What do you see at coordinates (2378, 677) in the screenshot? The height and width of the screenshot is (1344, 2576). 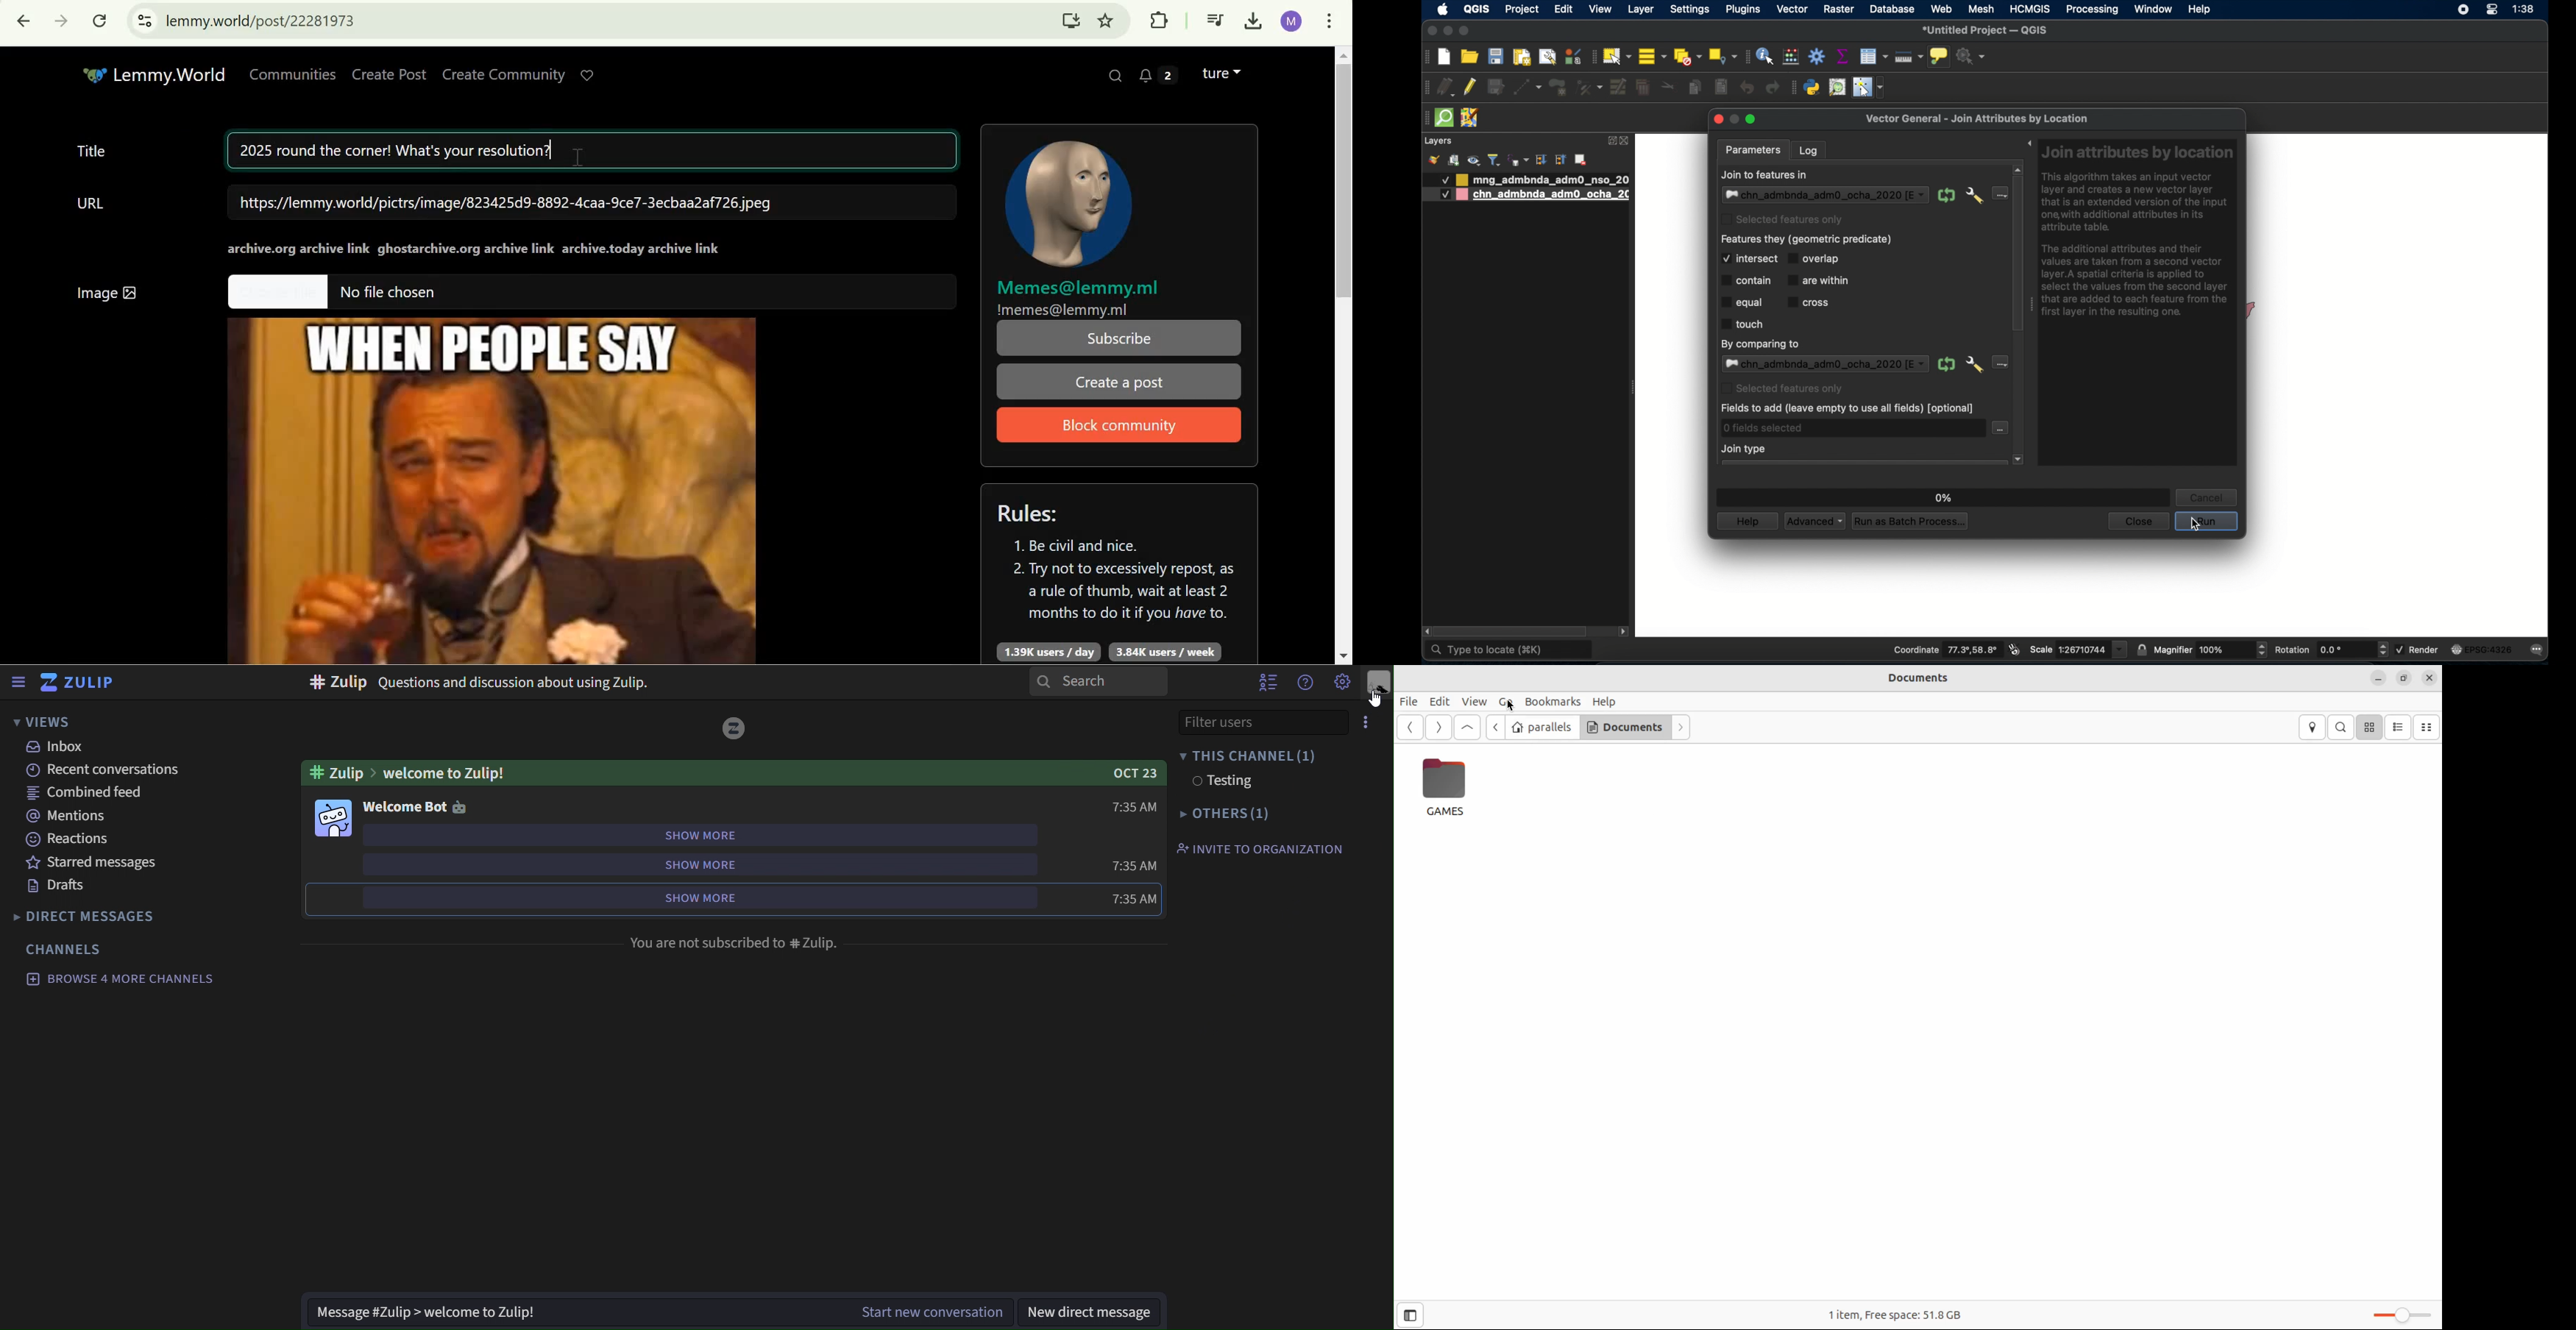 I see `close` at bounding box center [2378, 677].